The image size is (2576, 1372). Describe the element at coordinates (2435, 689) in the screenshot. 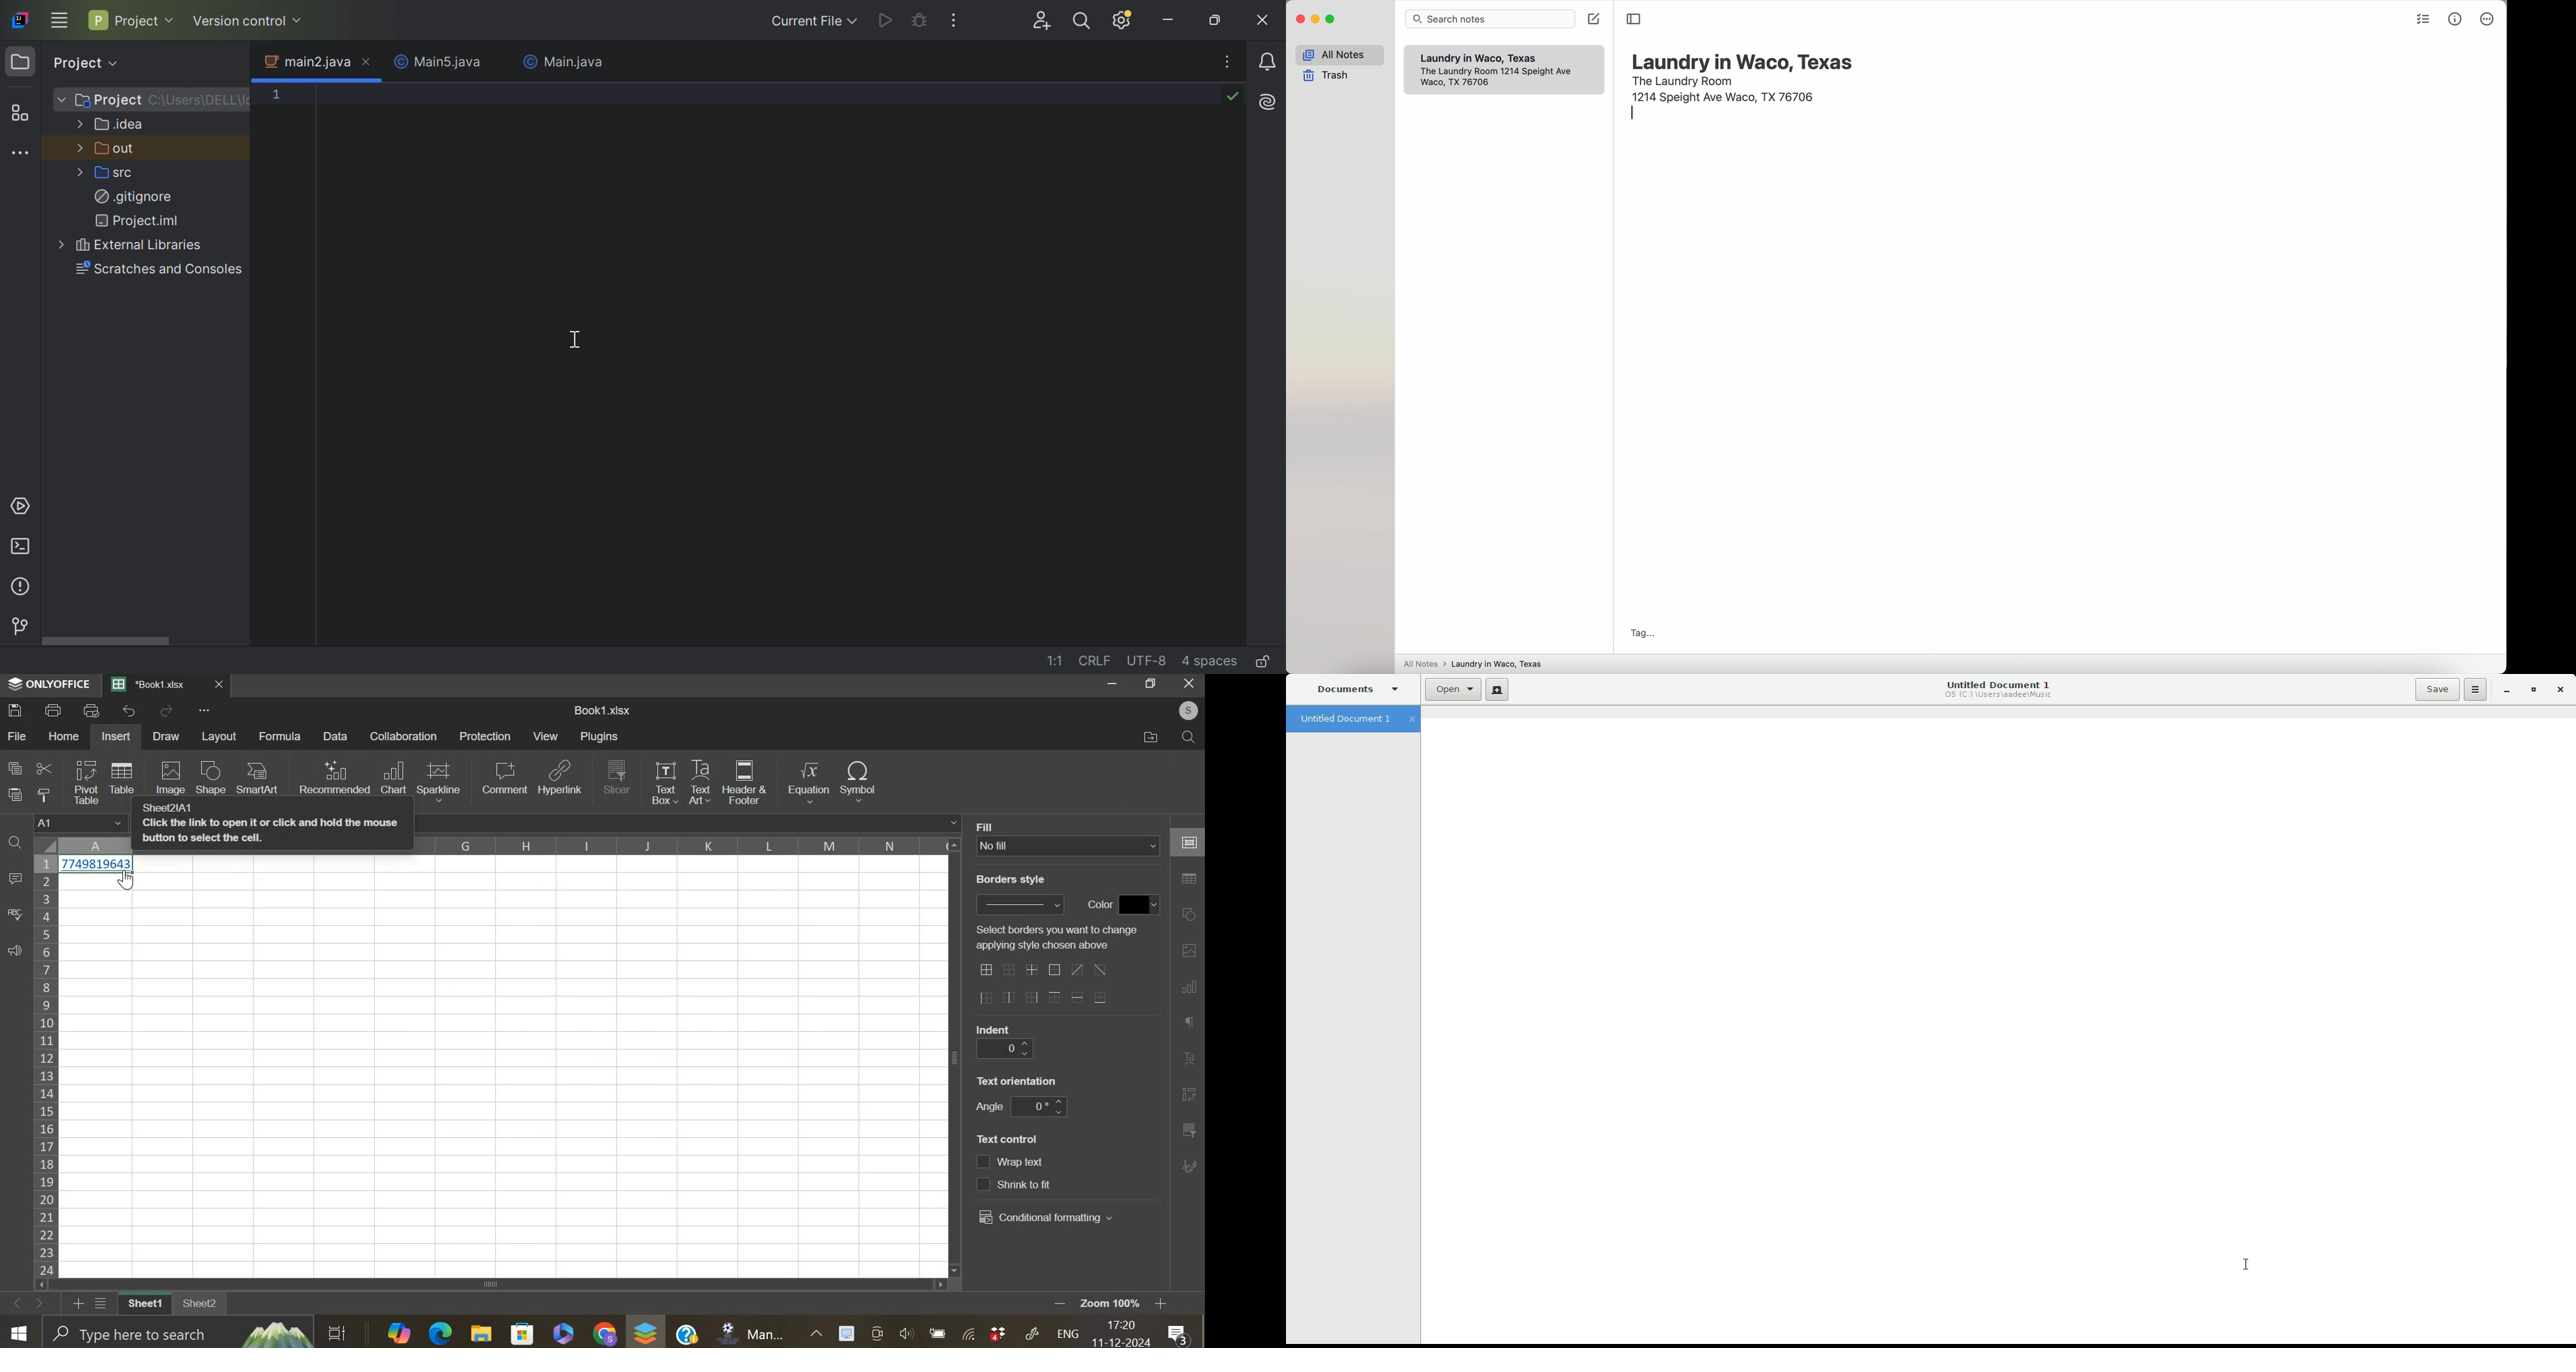

I see `Save` at that location.